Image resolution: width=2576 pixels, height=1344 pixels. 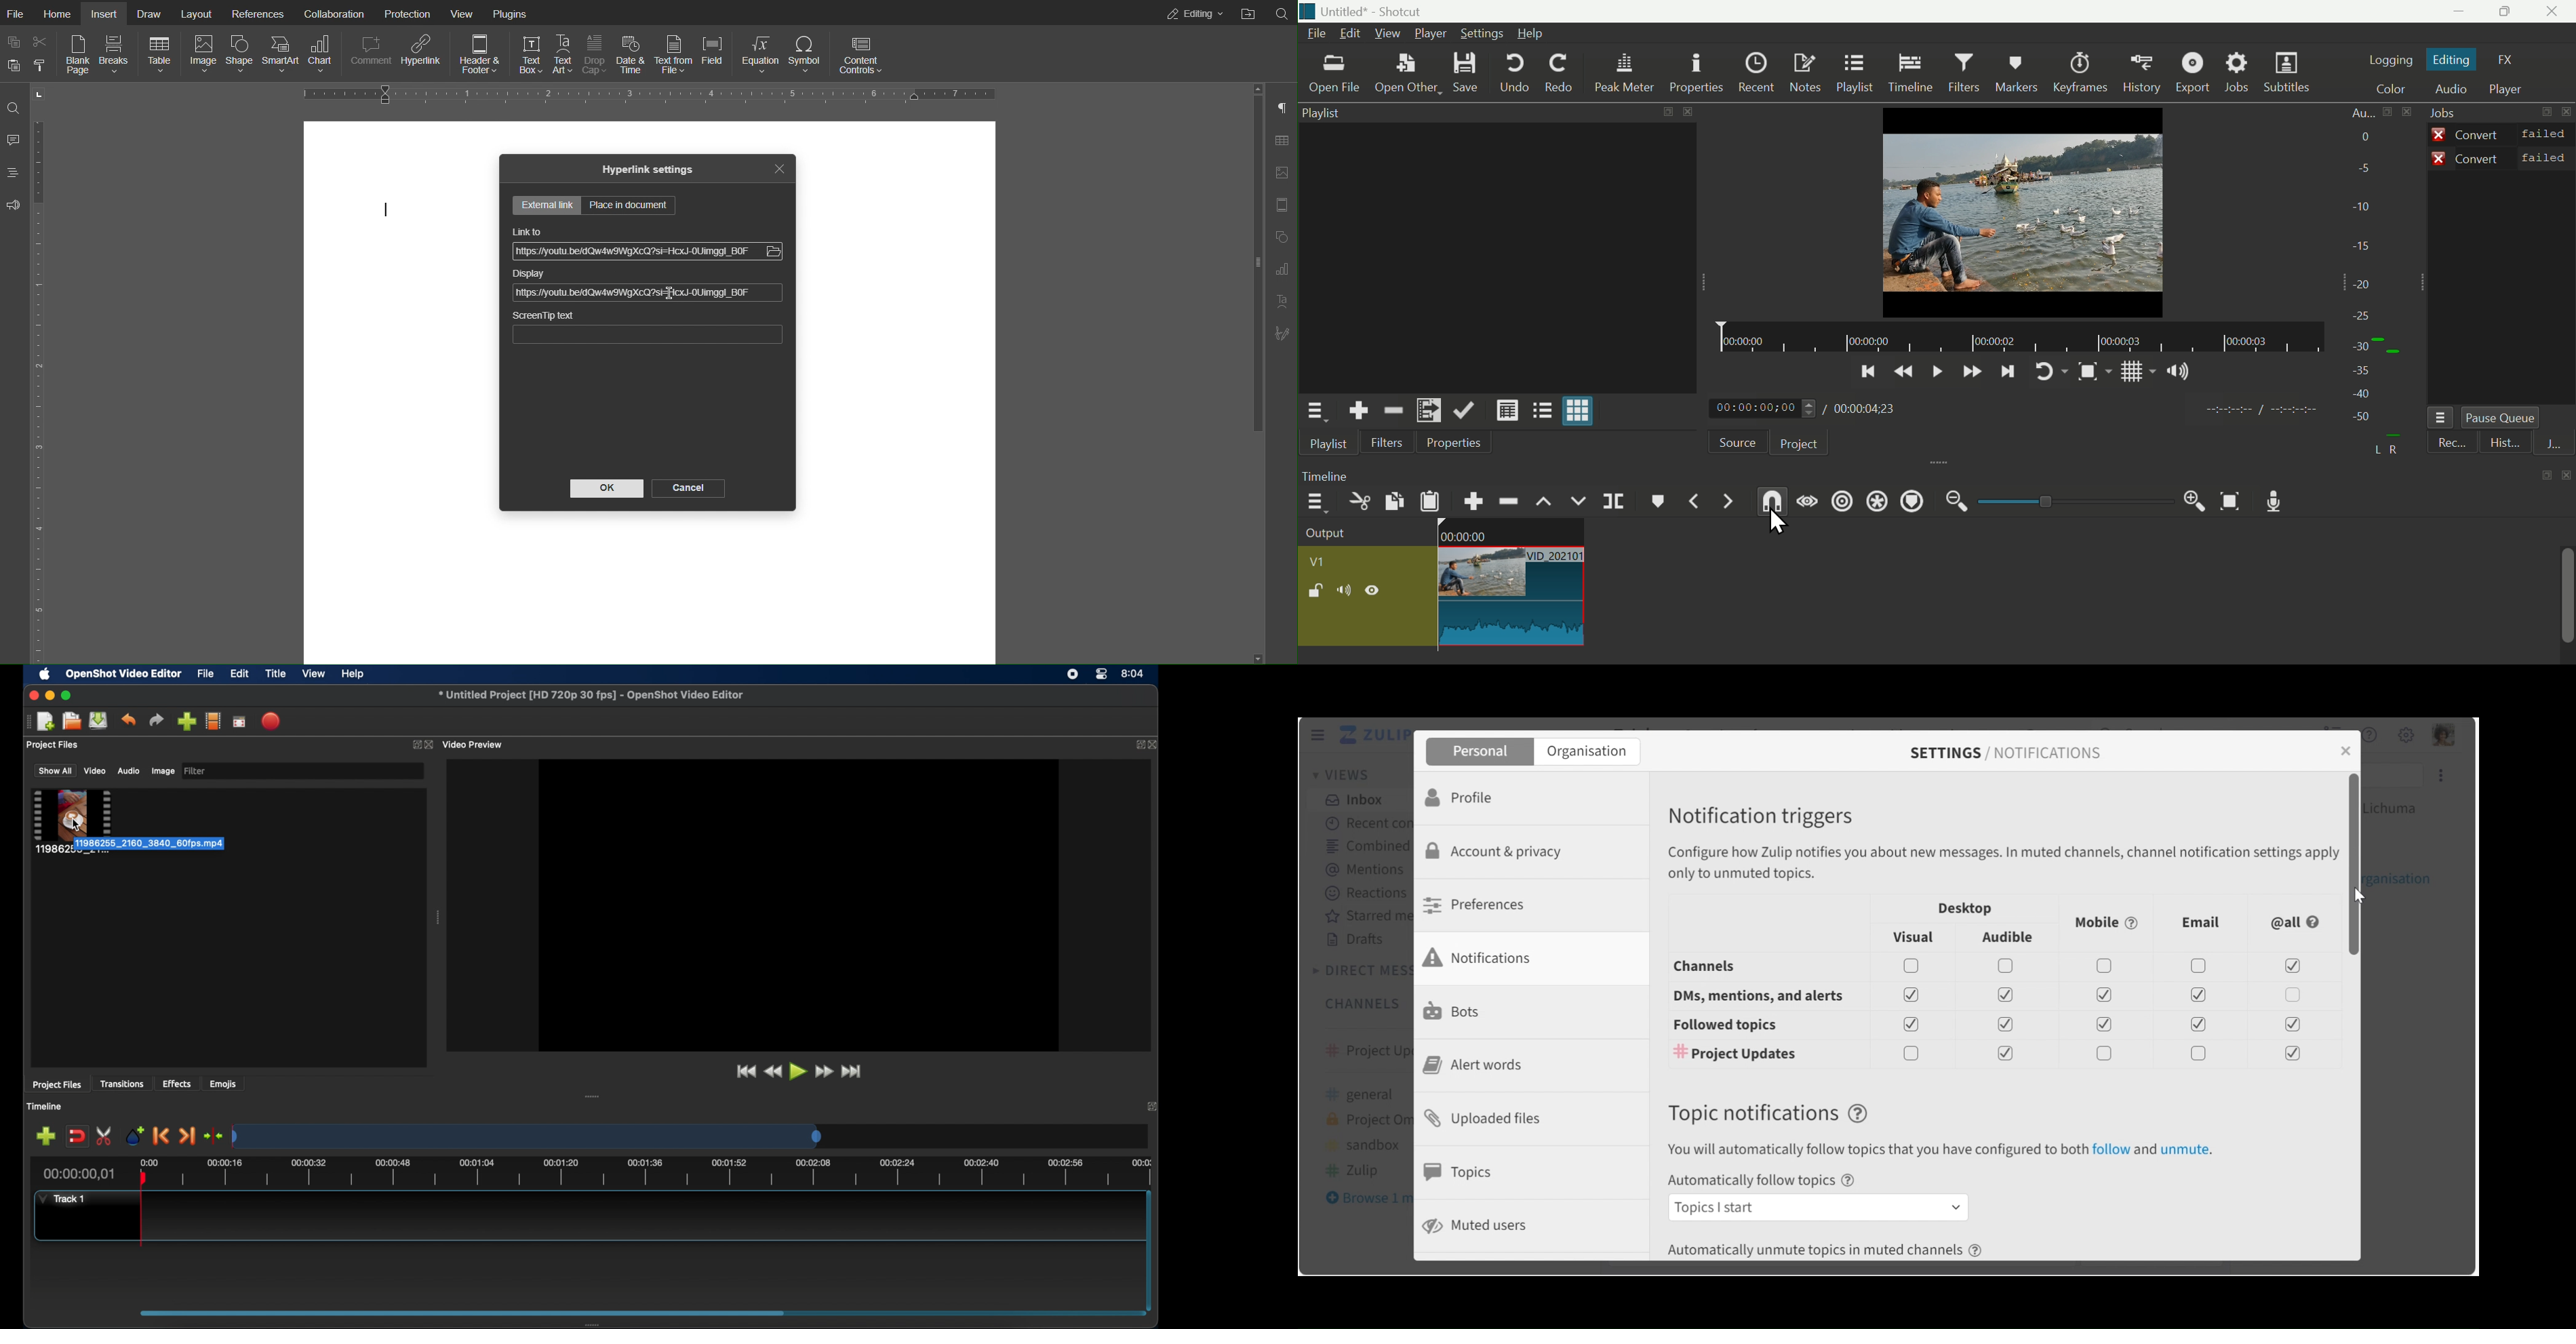 What do you see at coordinates (46, 1106) in the screenshot?
I see `timeline` at bounding box center [46, 1106].